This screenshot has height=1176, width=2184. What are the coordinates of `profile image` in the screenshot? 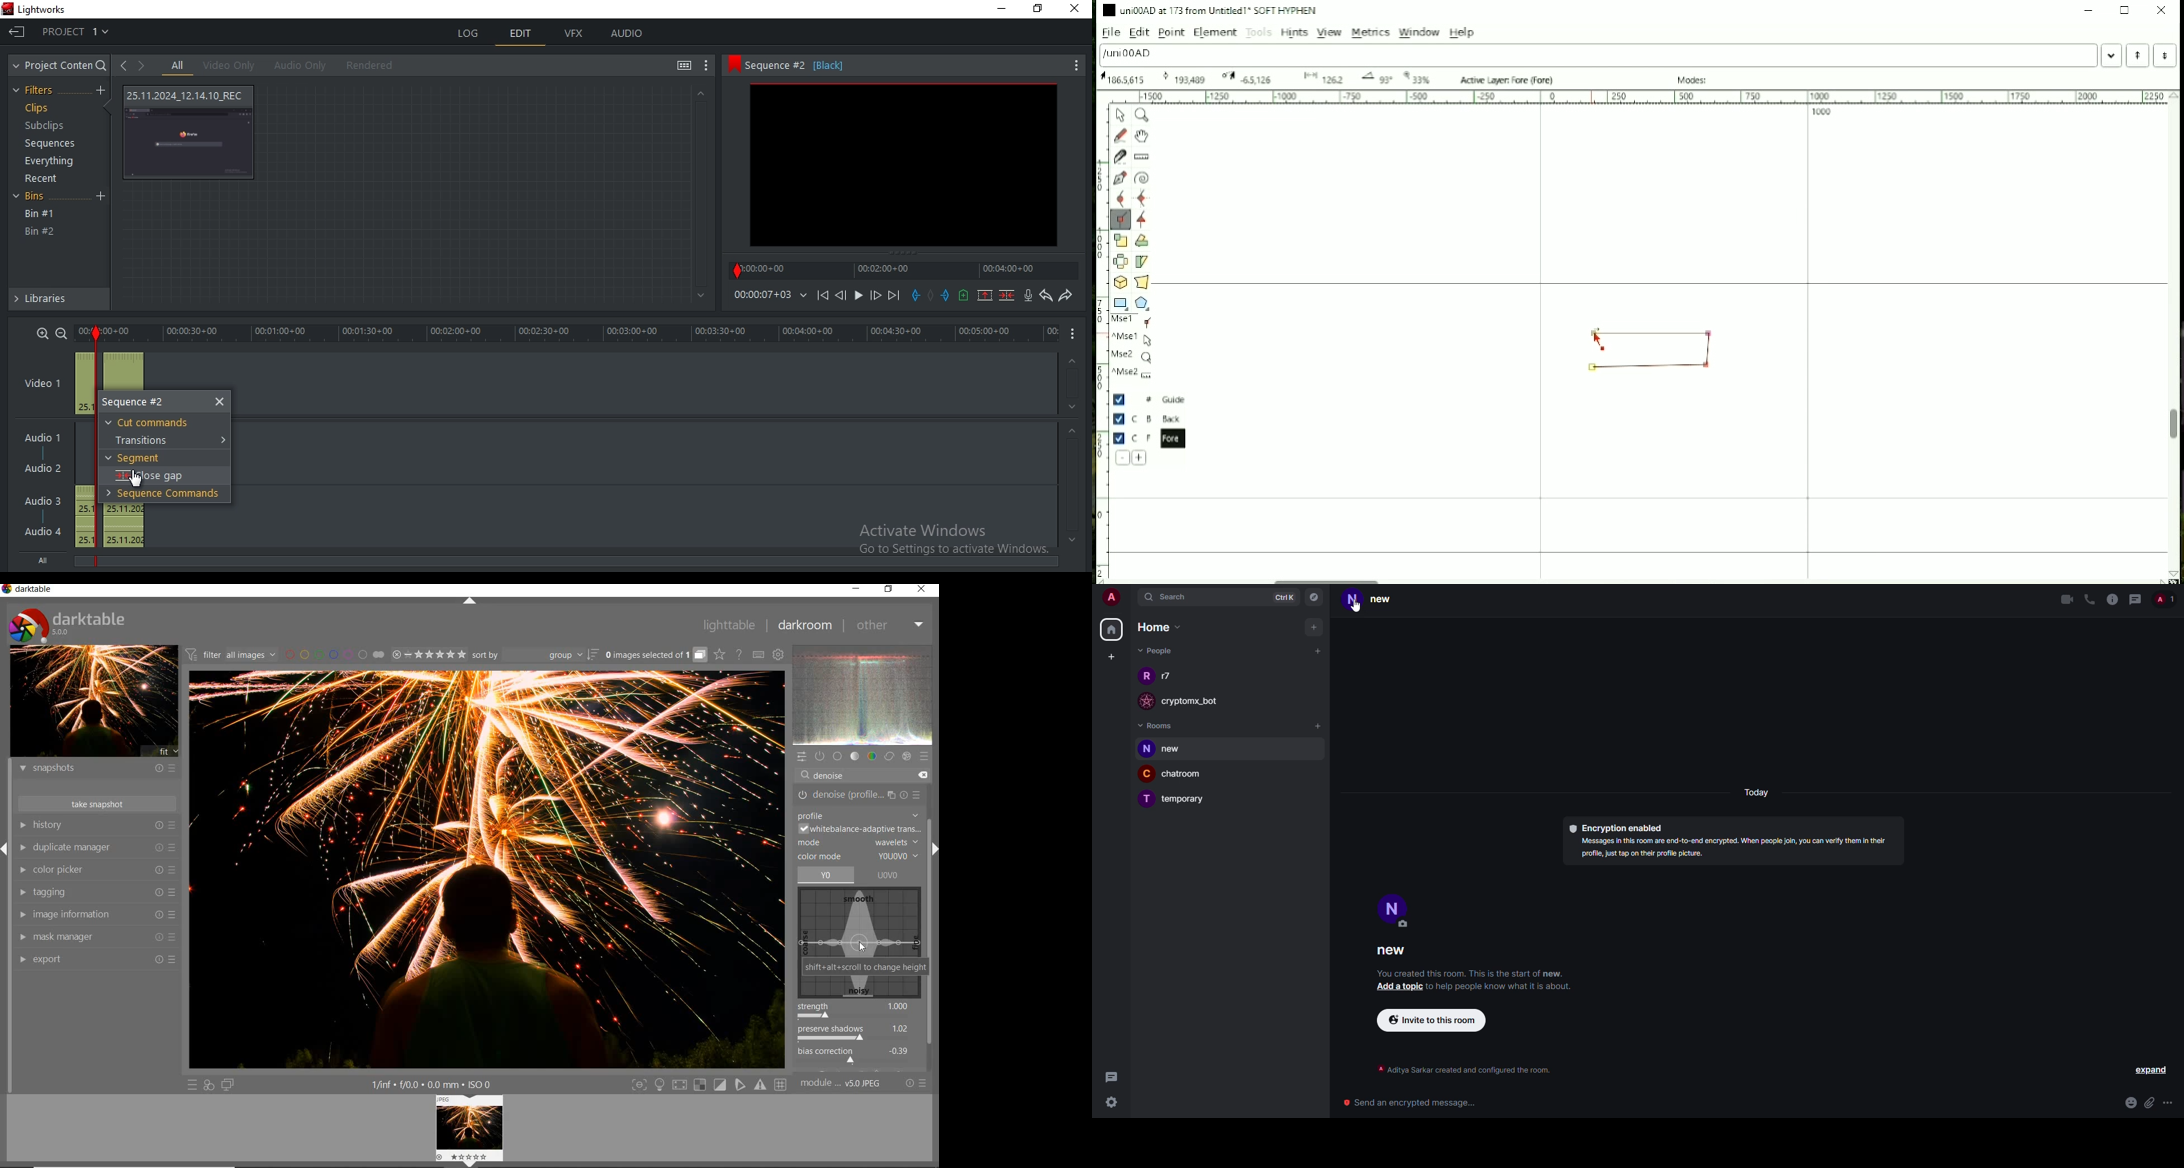 It's located at (1144, 801).